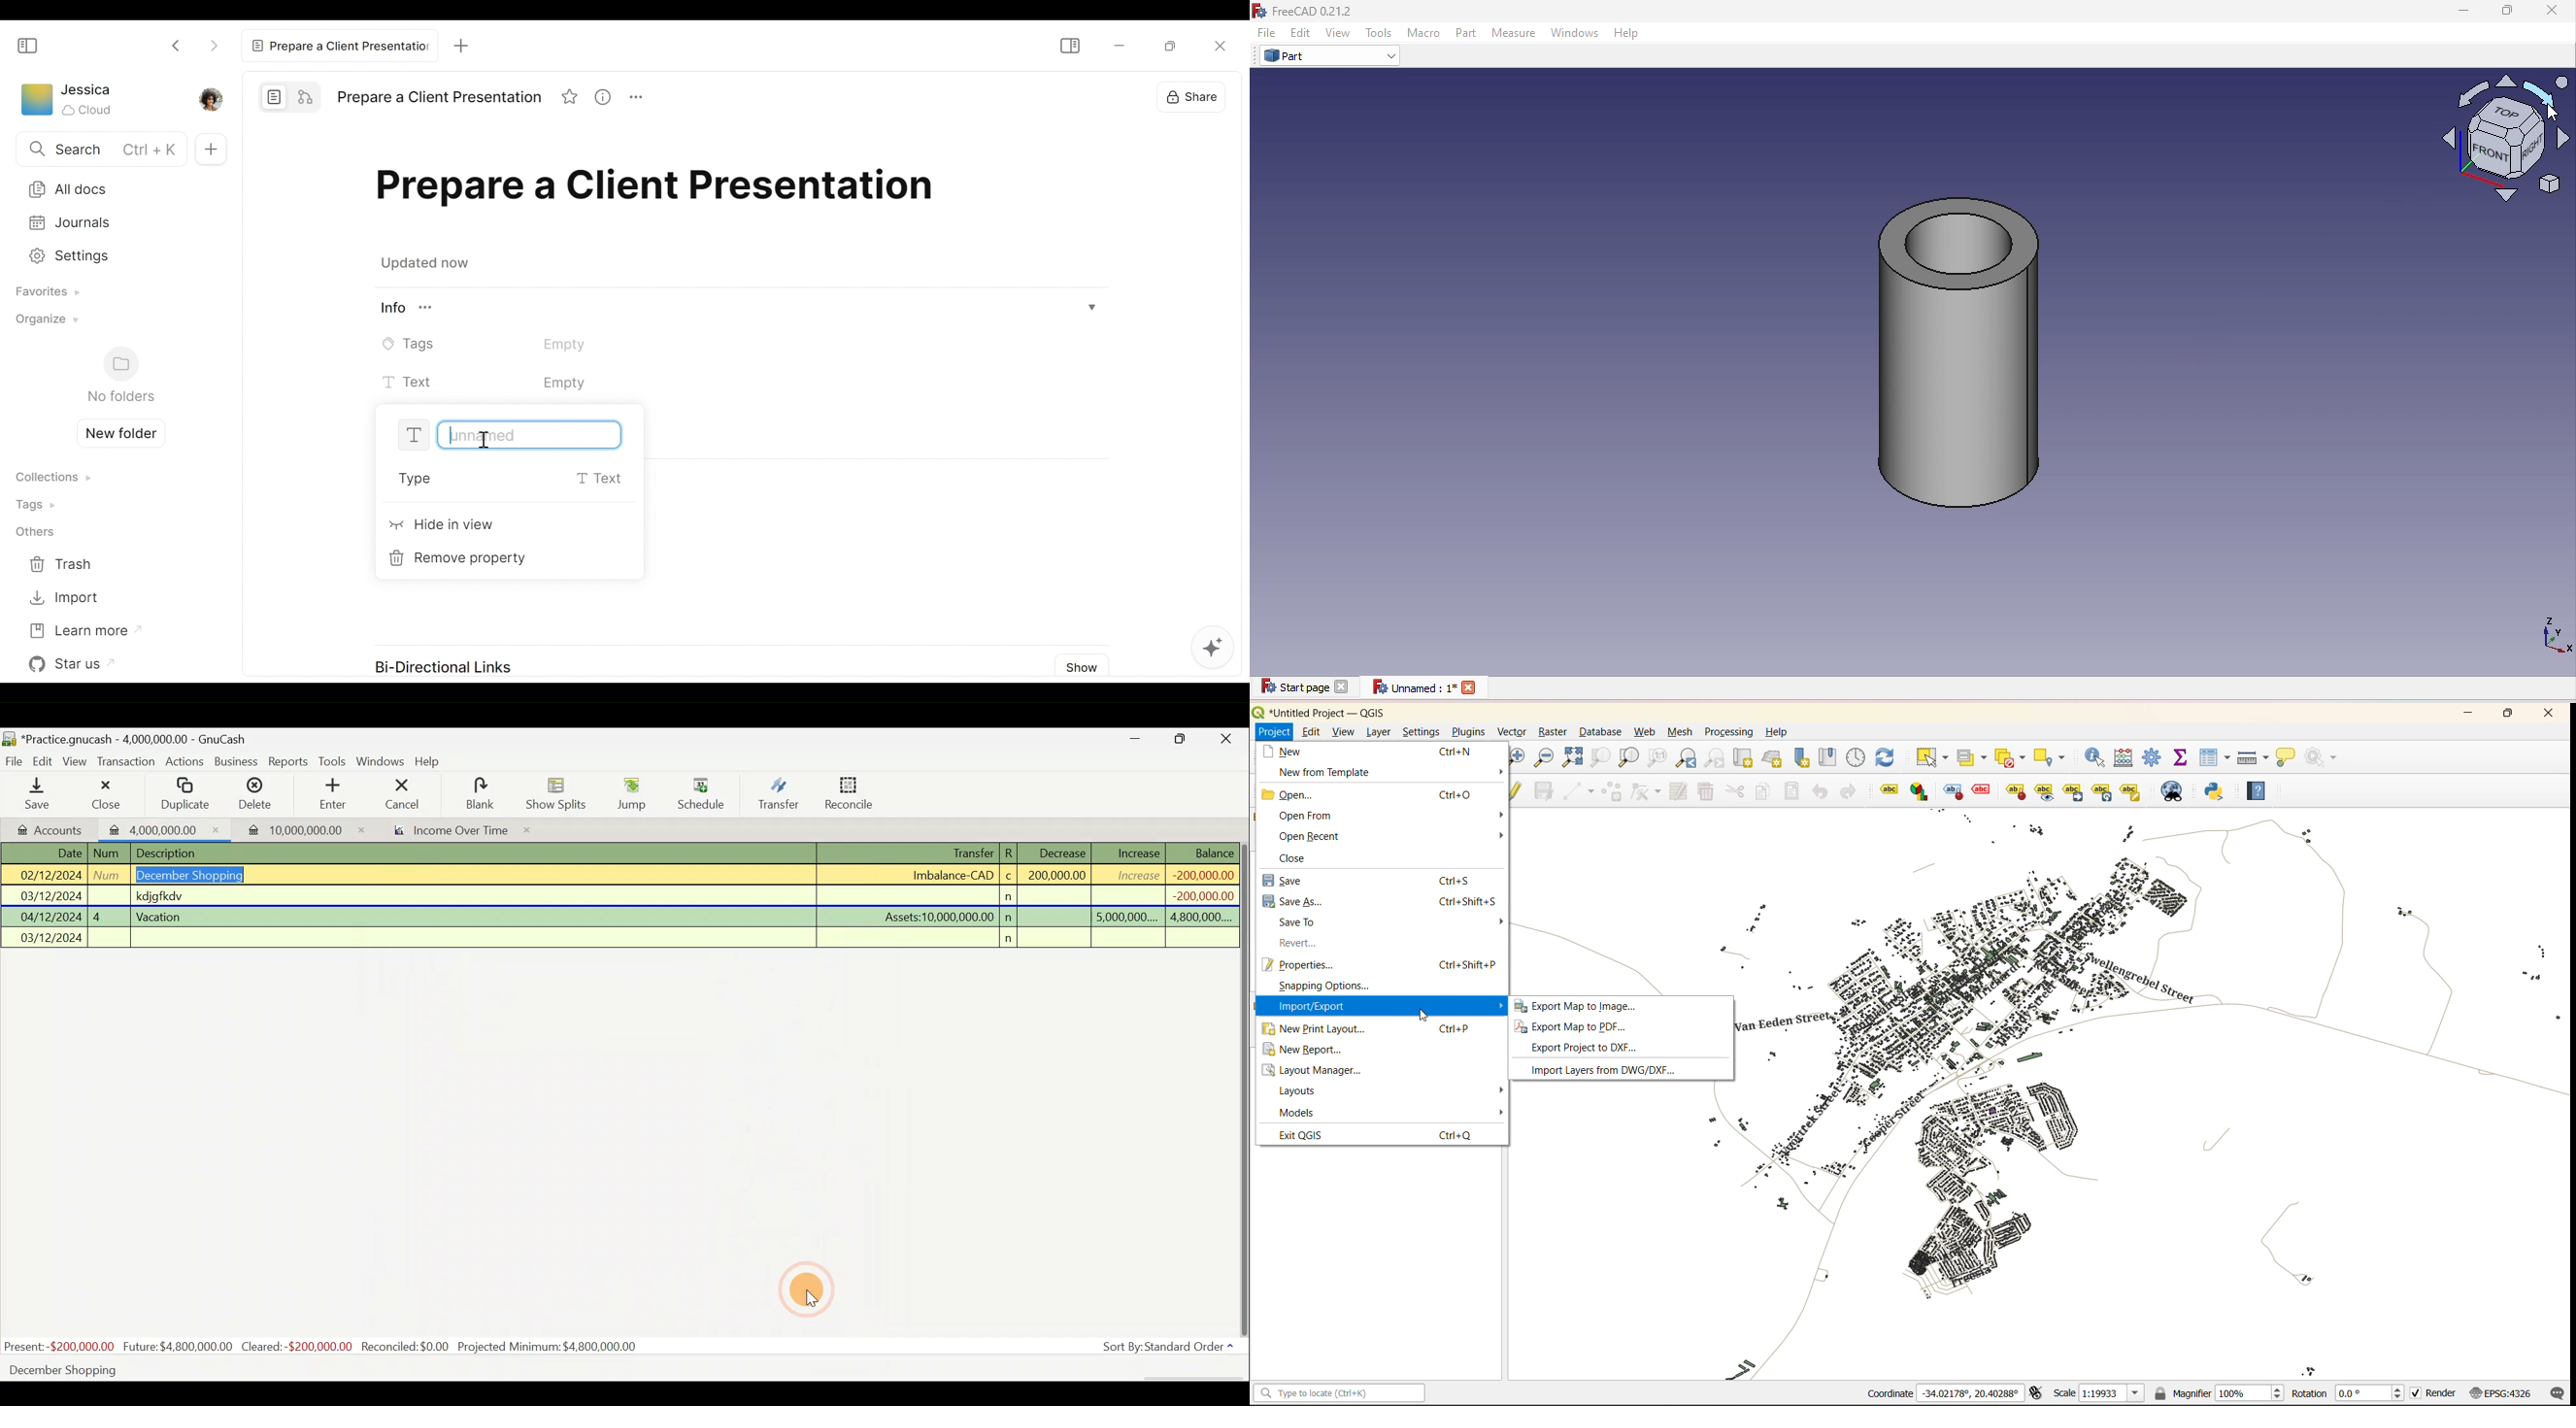 This screenshot has width=2576, height=1428. What do you see at coordinates (1292, 881) in the screenshot?
I see `save` at bounding box center [1292, 881].